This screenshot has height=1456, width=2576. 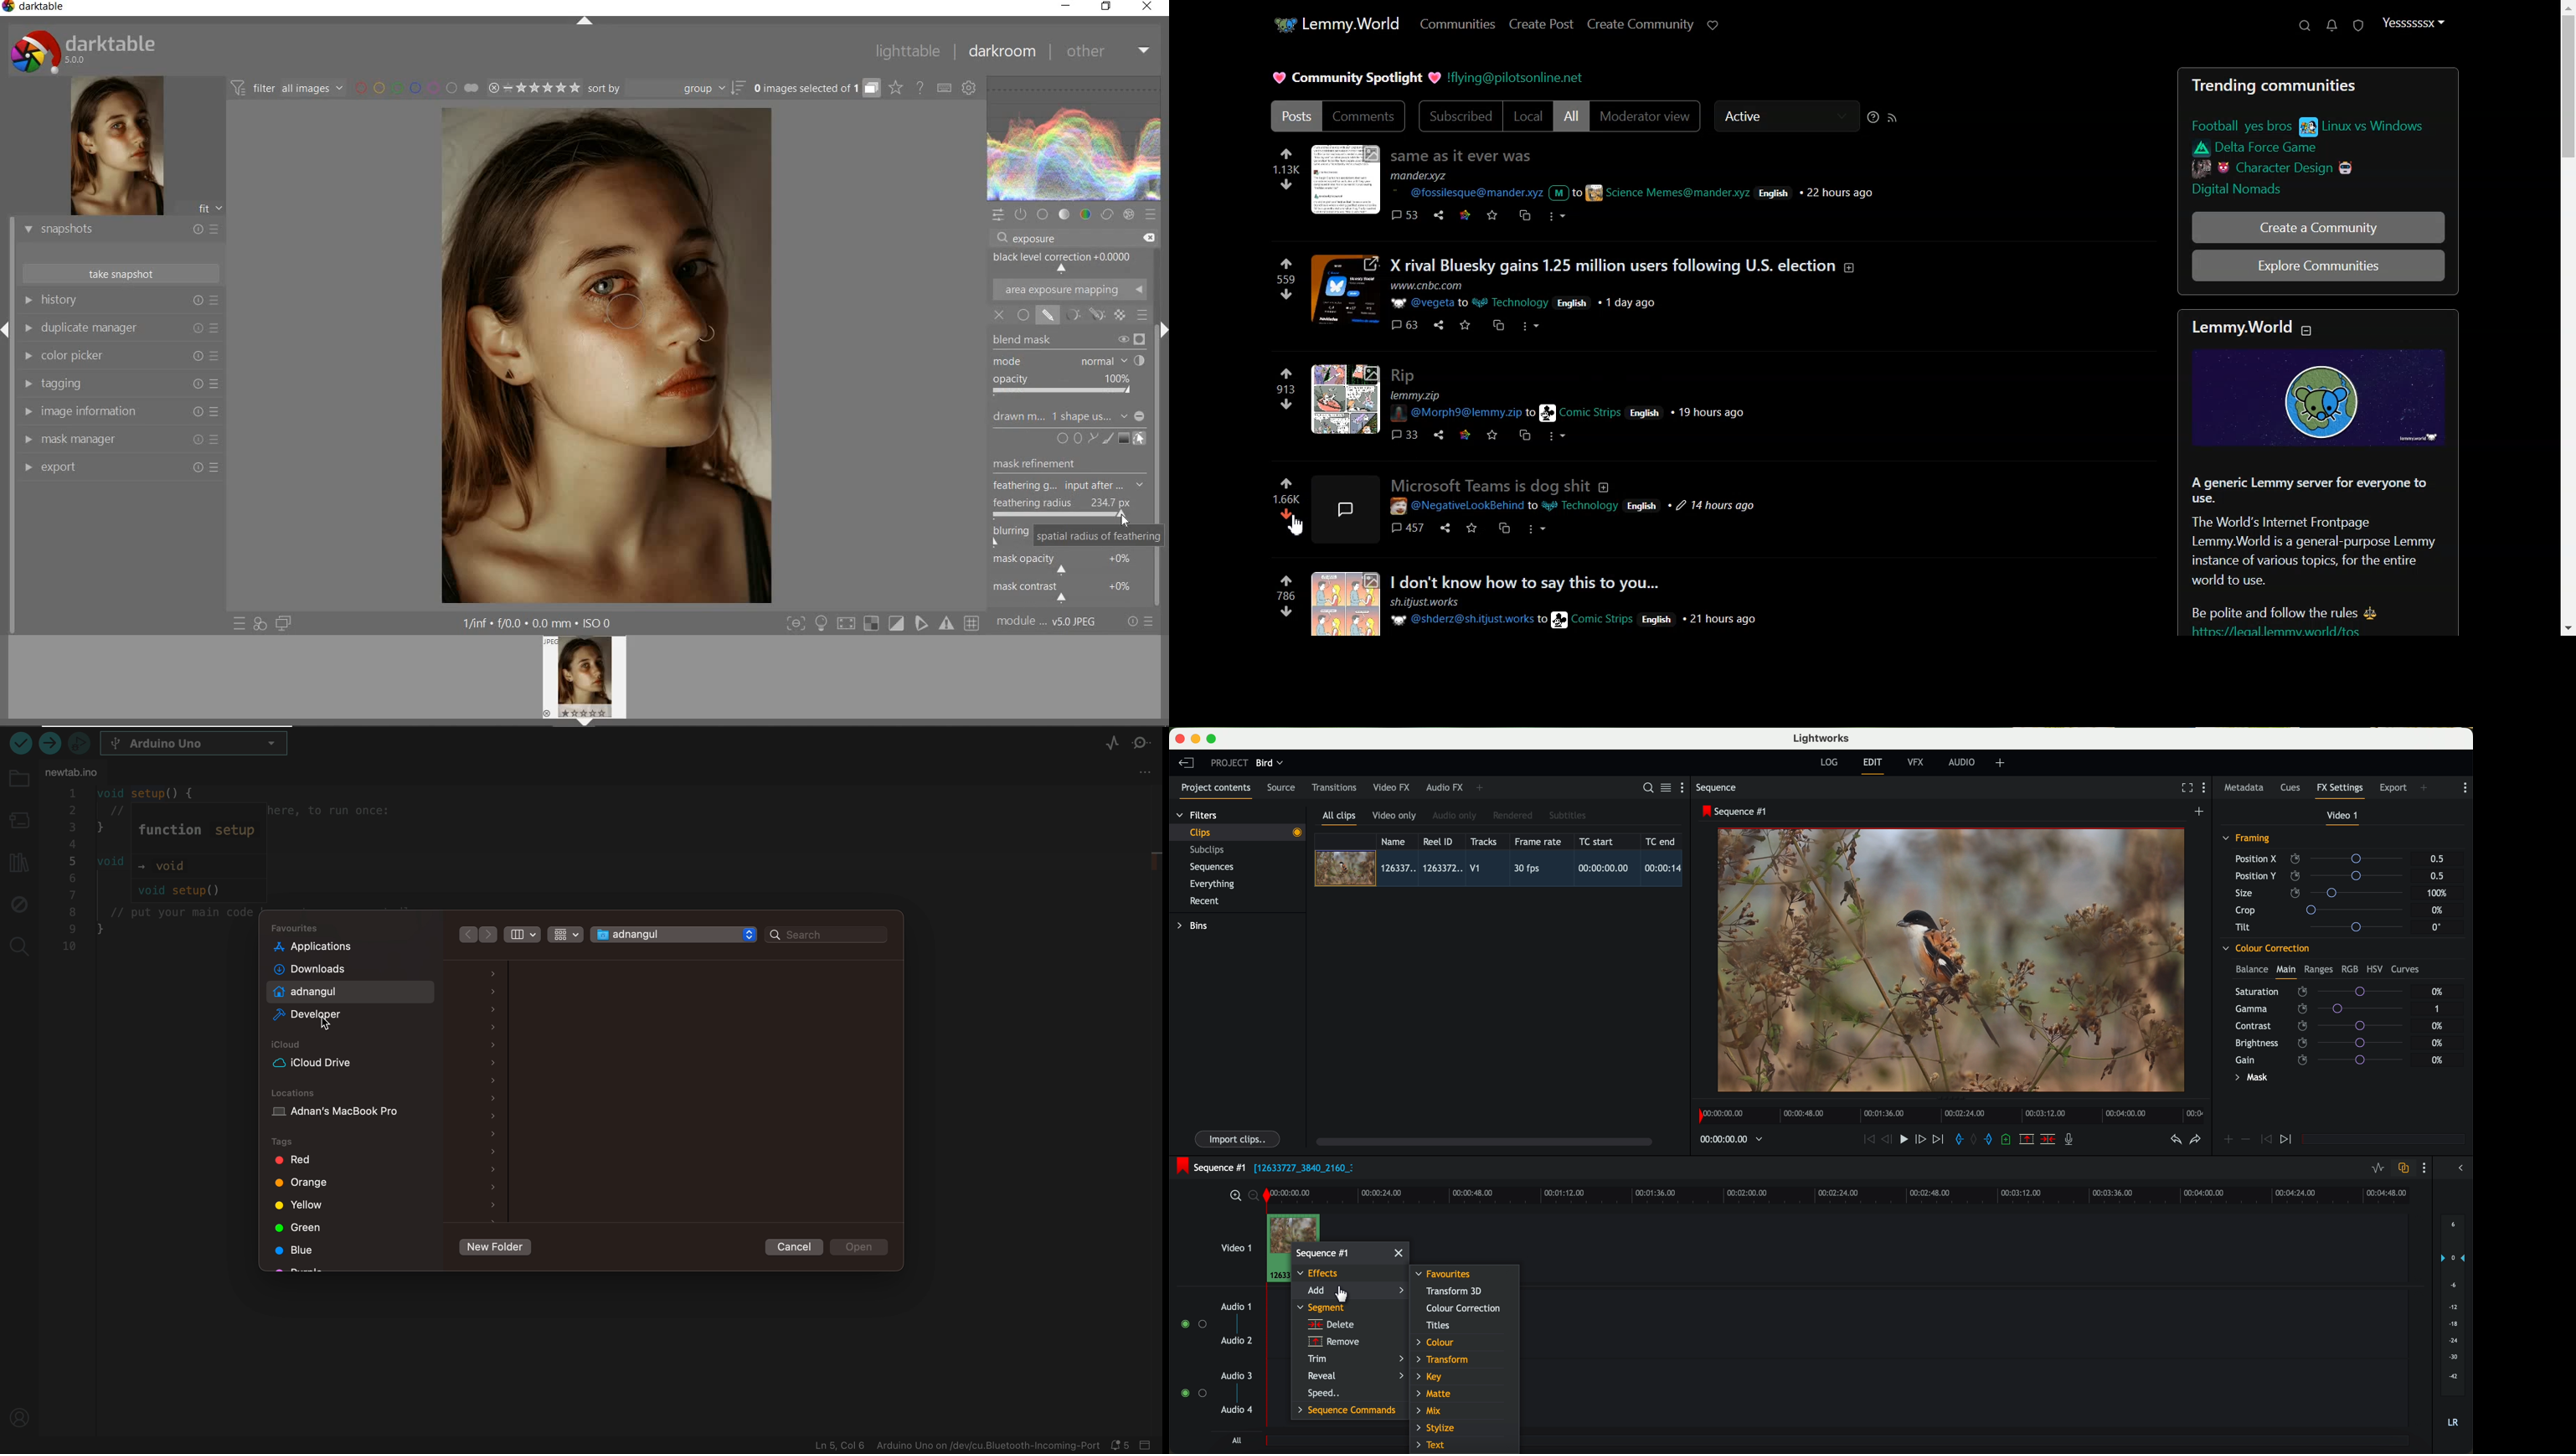 I want to click on edit, so click(x=1874, y=765).